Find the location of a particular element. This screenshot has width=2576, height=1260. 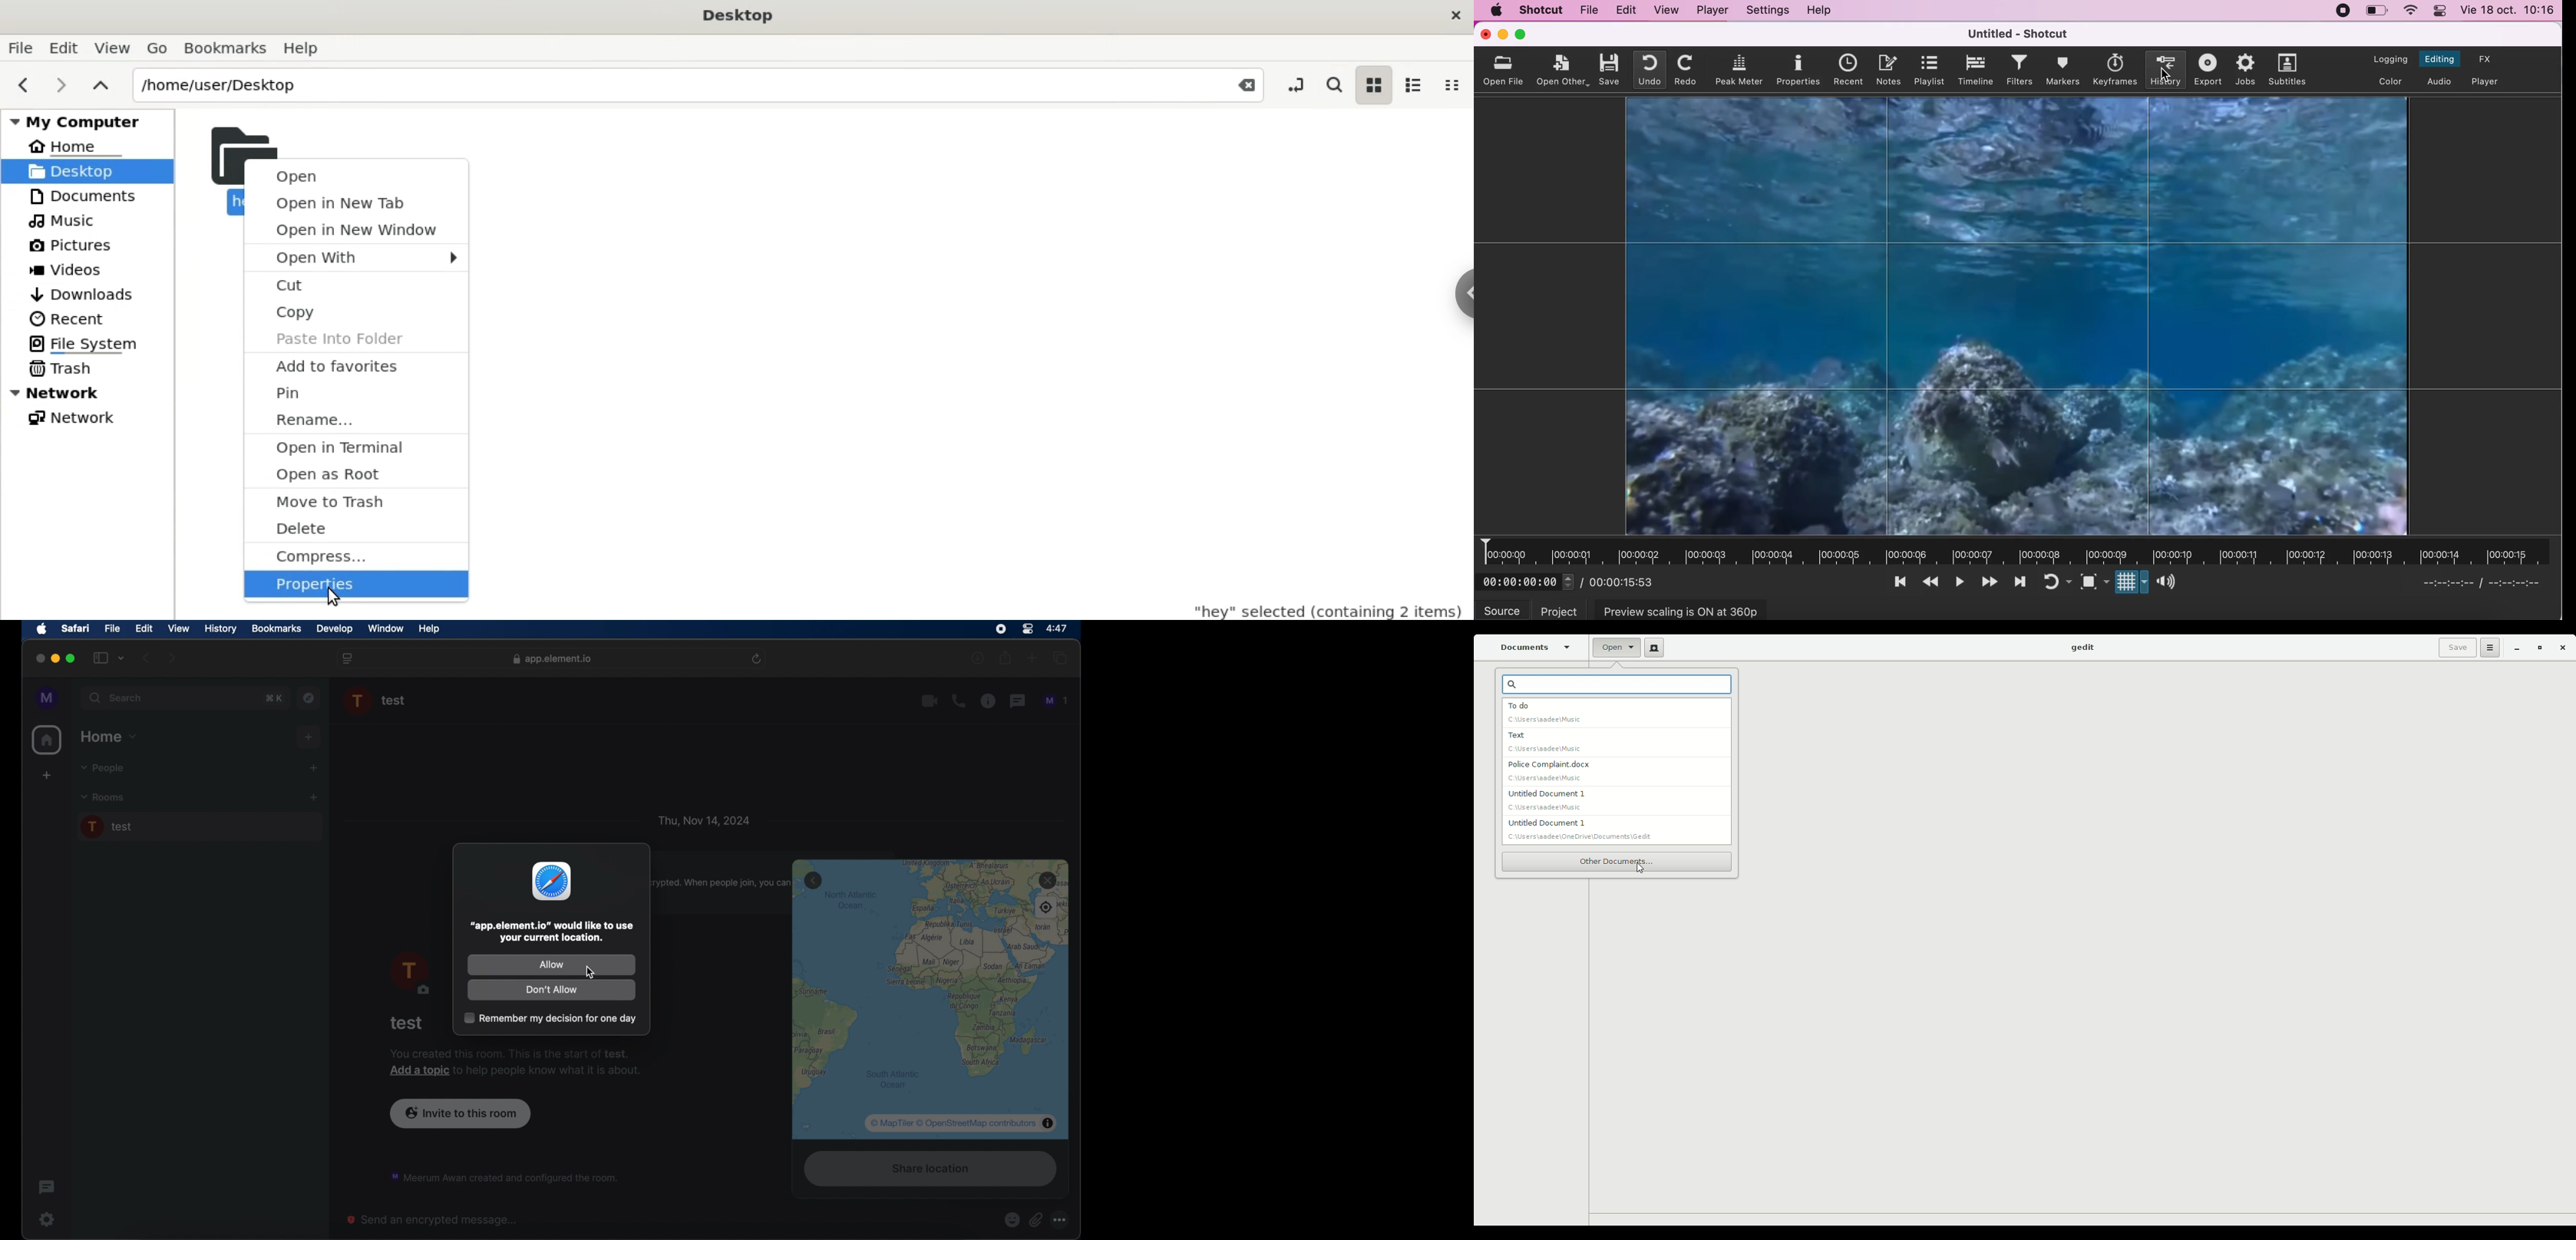

close is located at coordinates (1482, 35).